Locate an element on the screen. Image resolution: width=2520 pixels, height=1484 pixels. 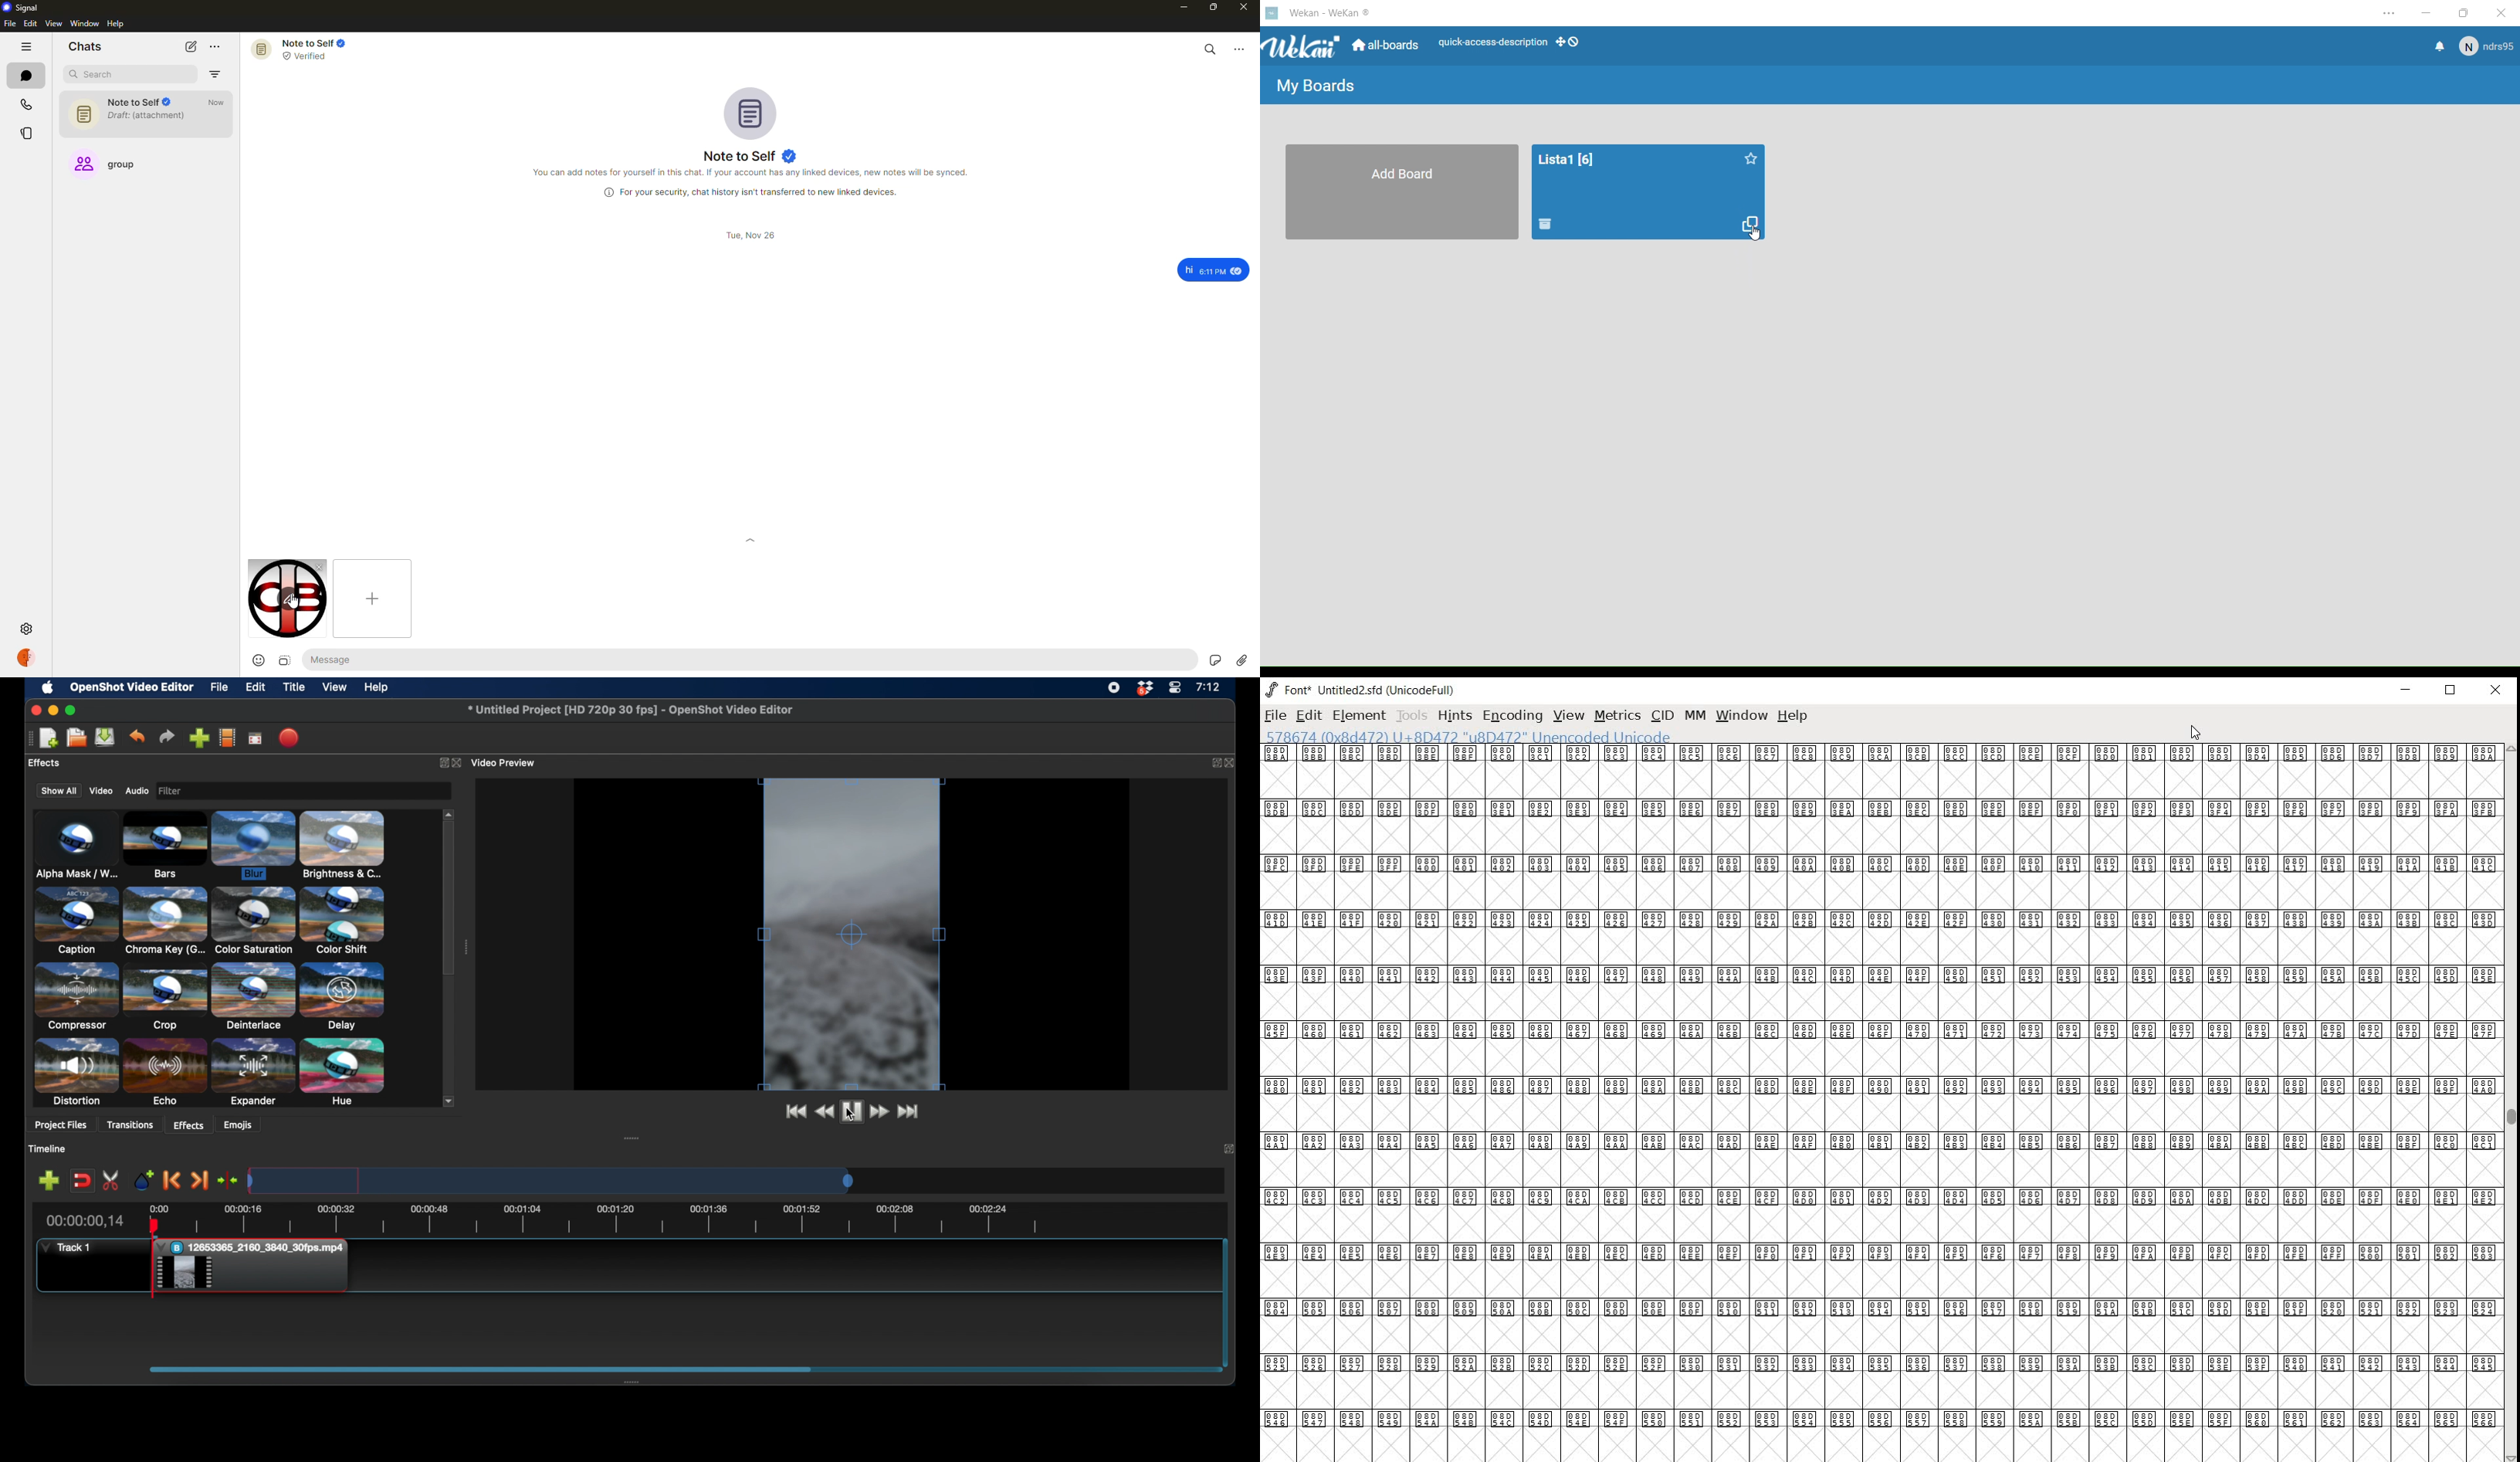
Lista1 [6] is located at coordinates (1566, 158).